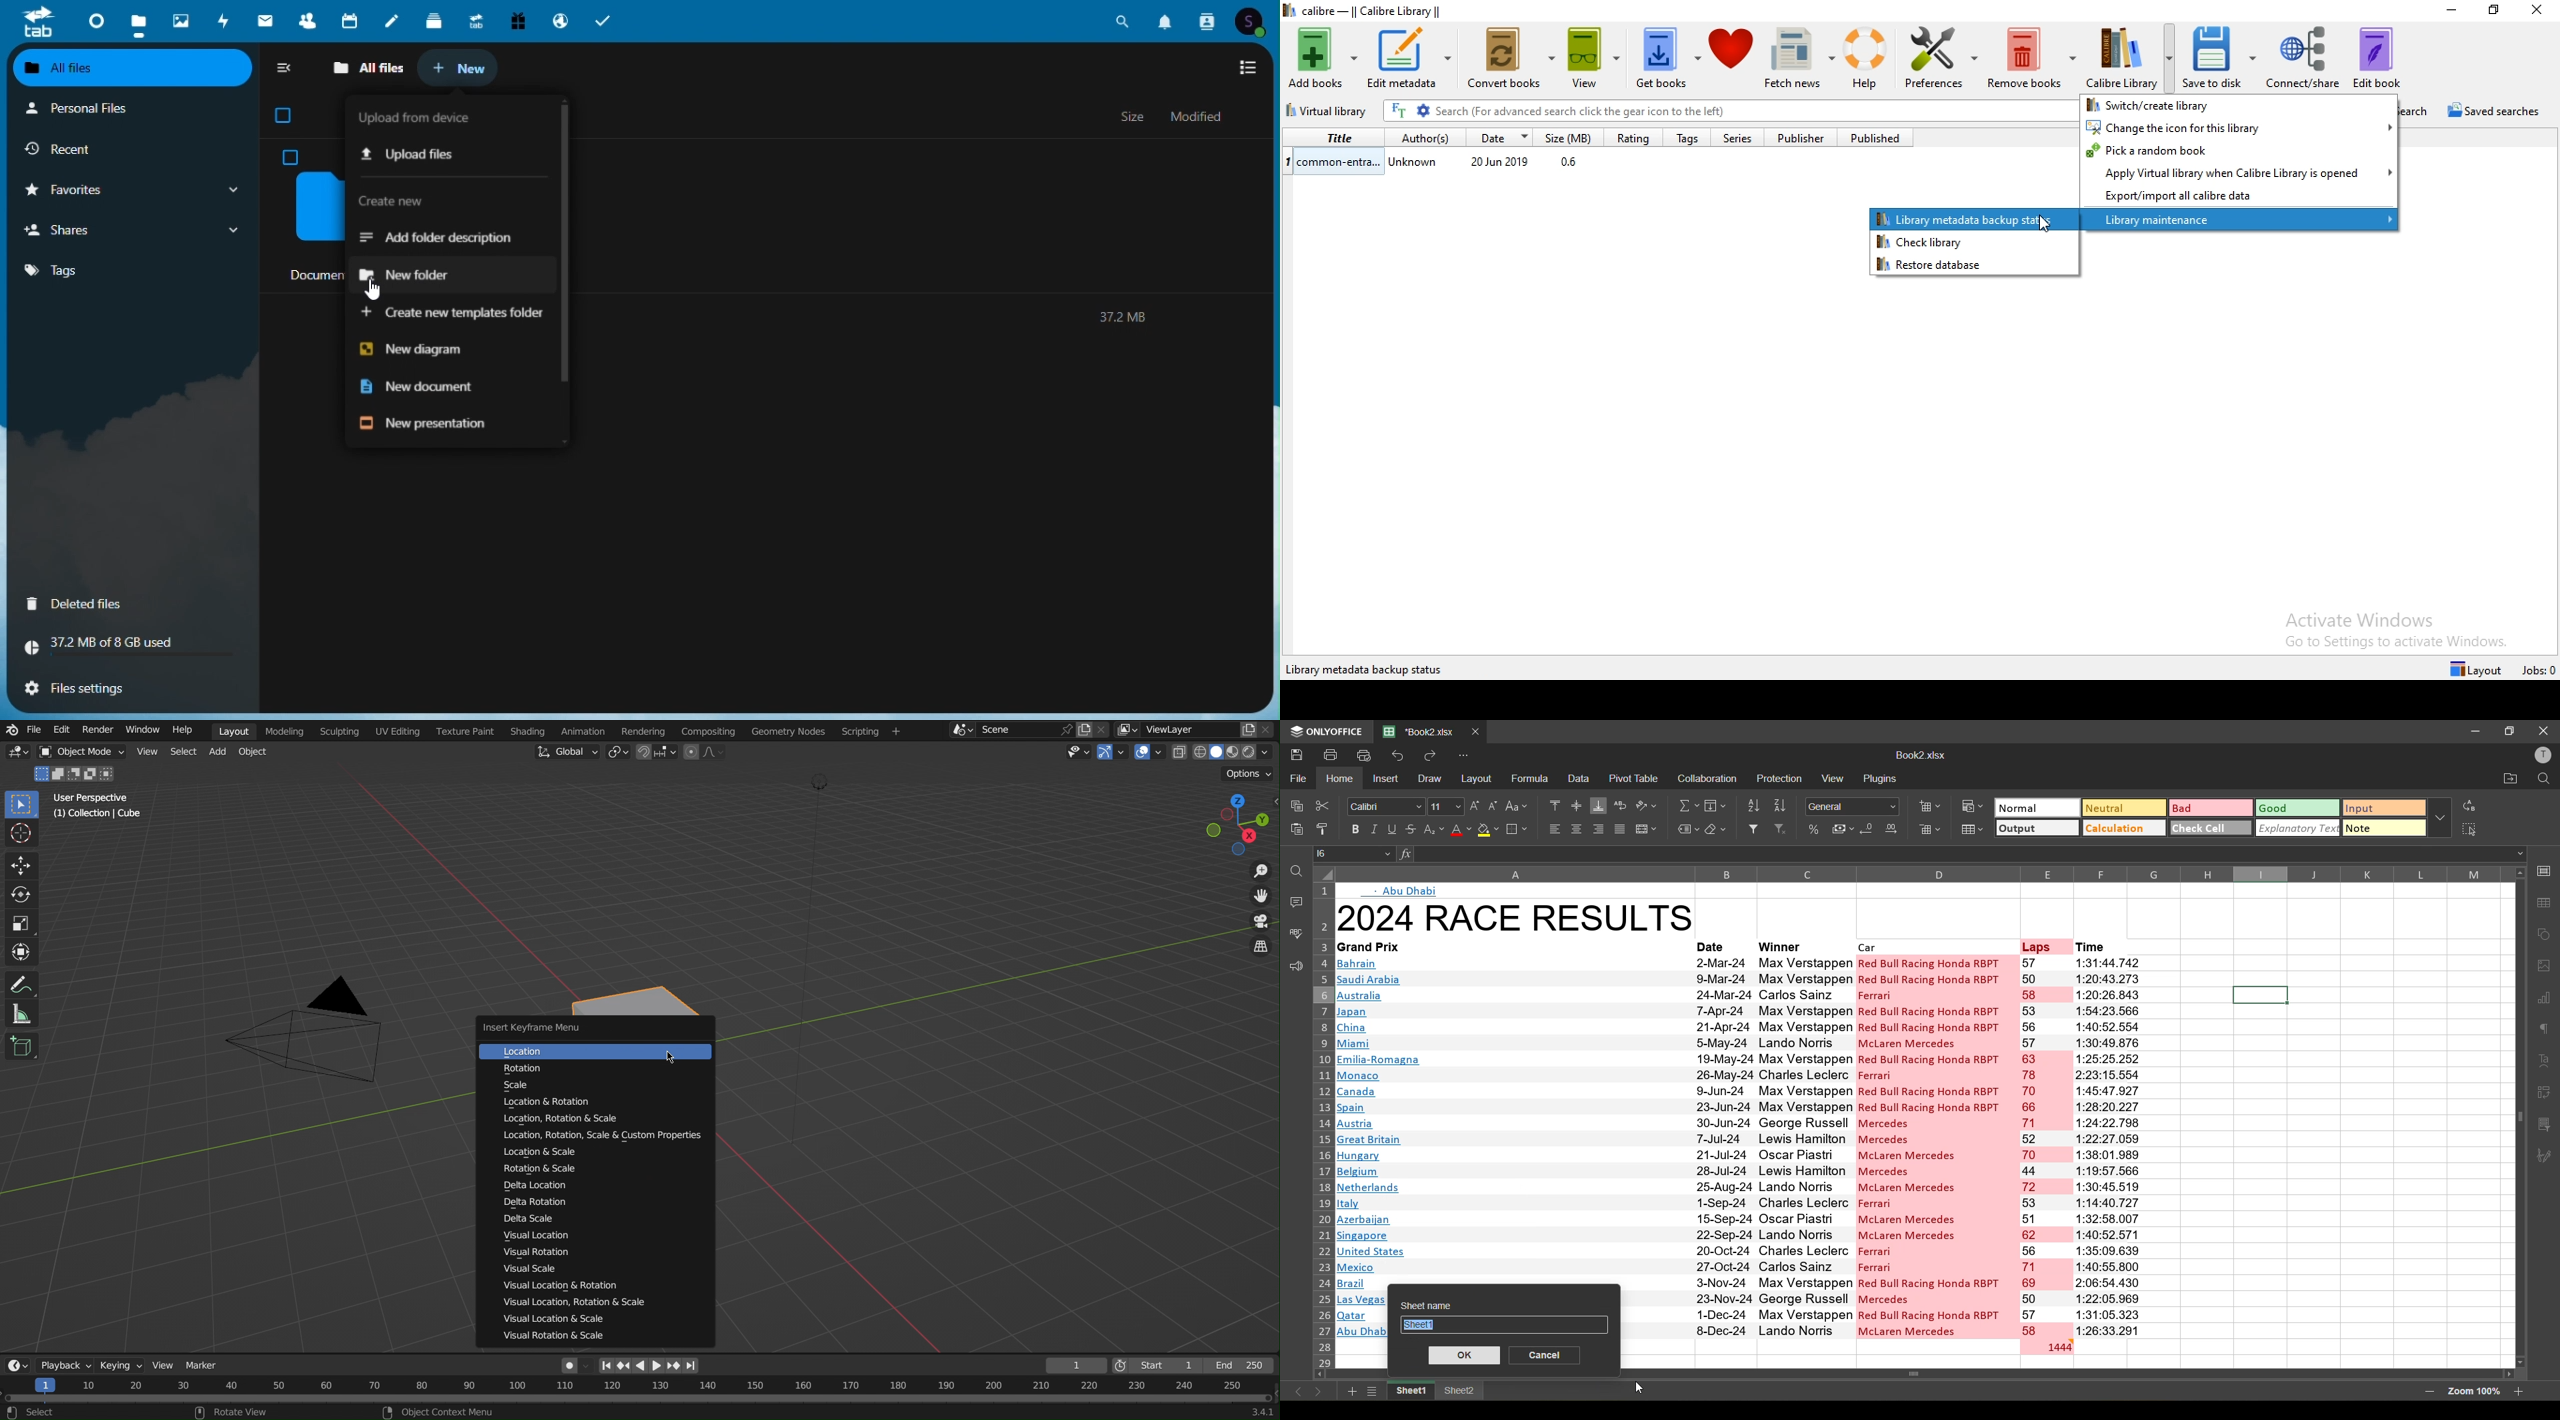 The width and height of the screenshot is (2576, 1428). Describe the element at coordinates (1512, 1120) in the screenshot. I see `country` at that location.